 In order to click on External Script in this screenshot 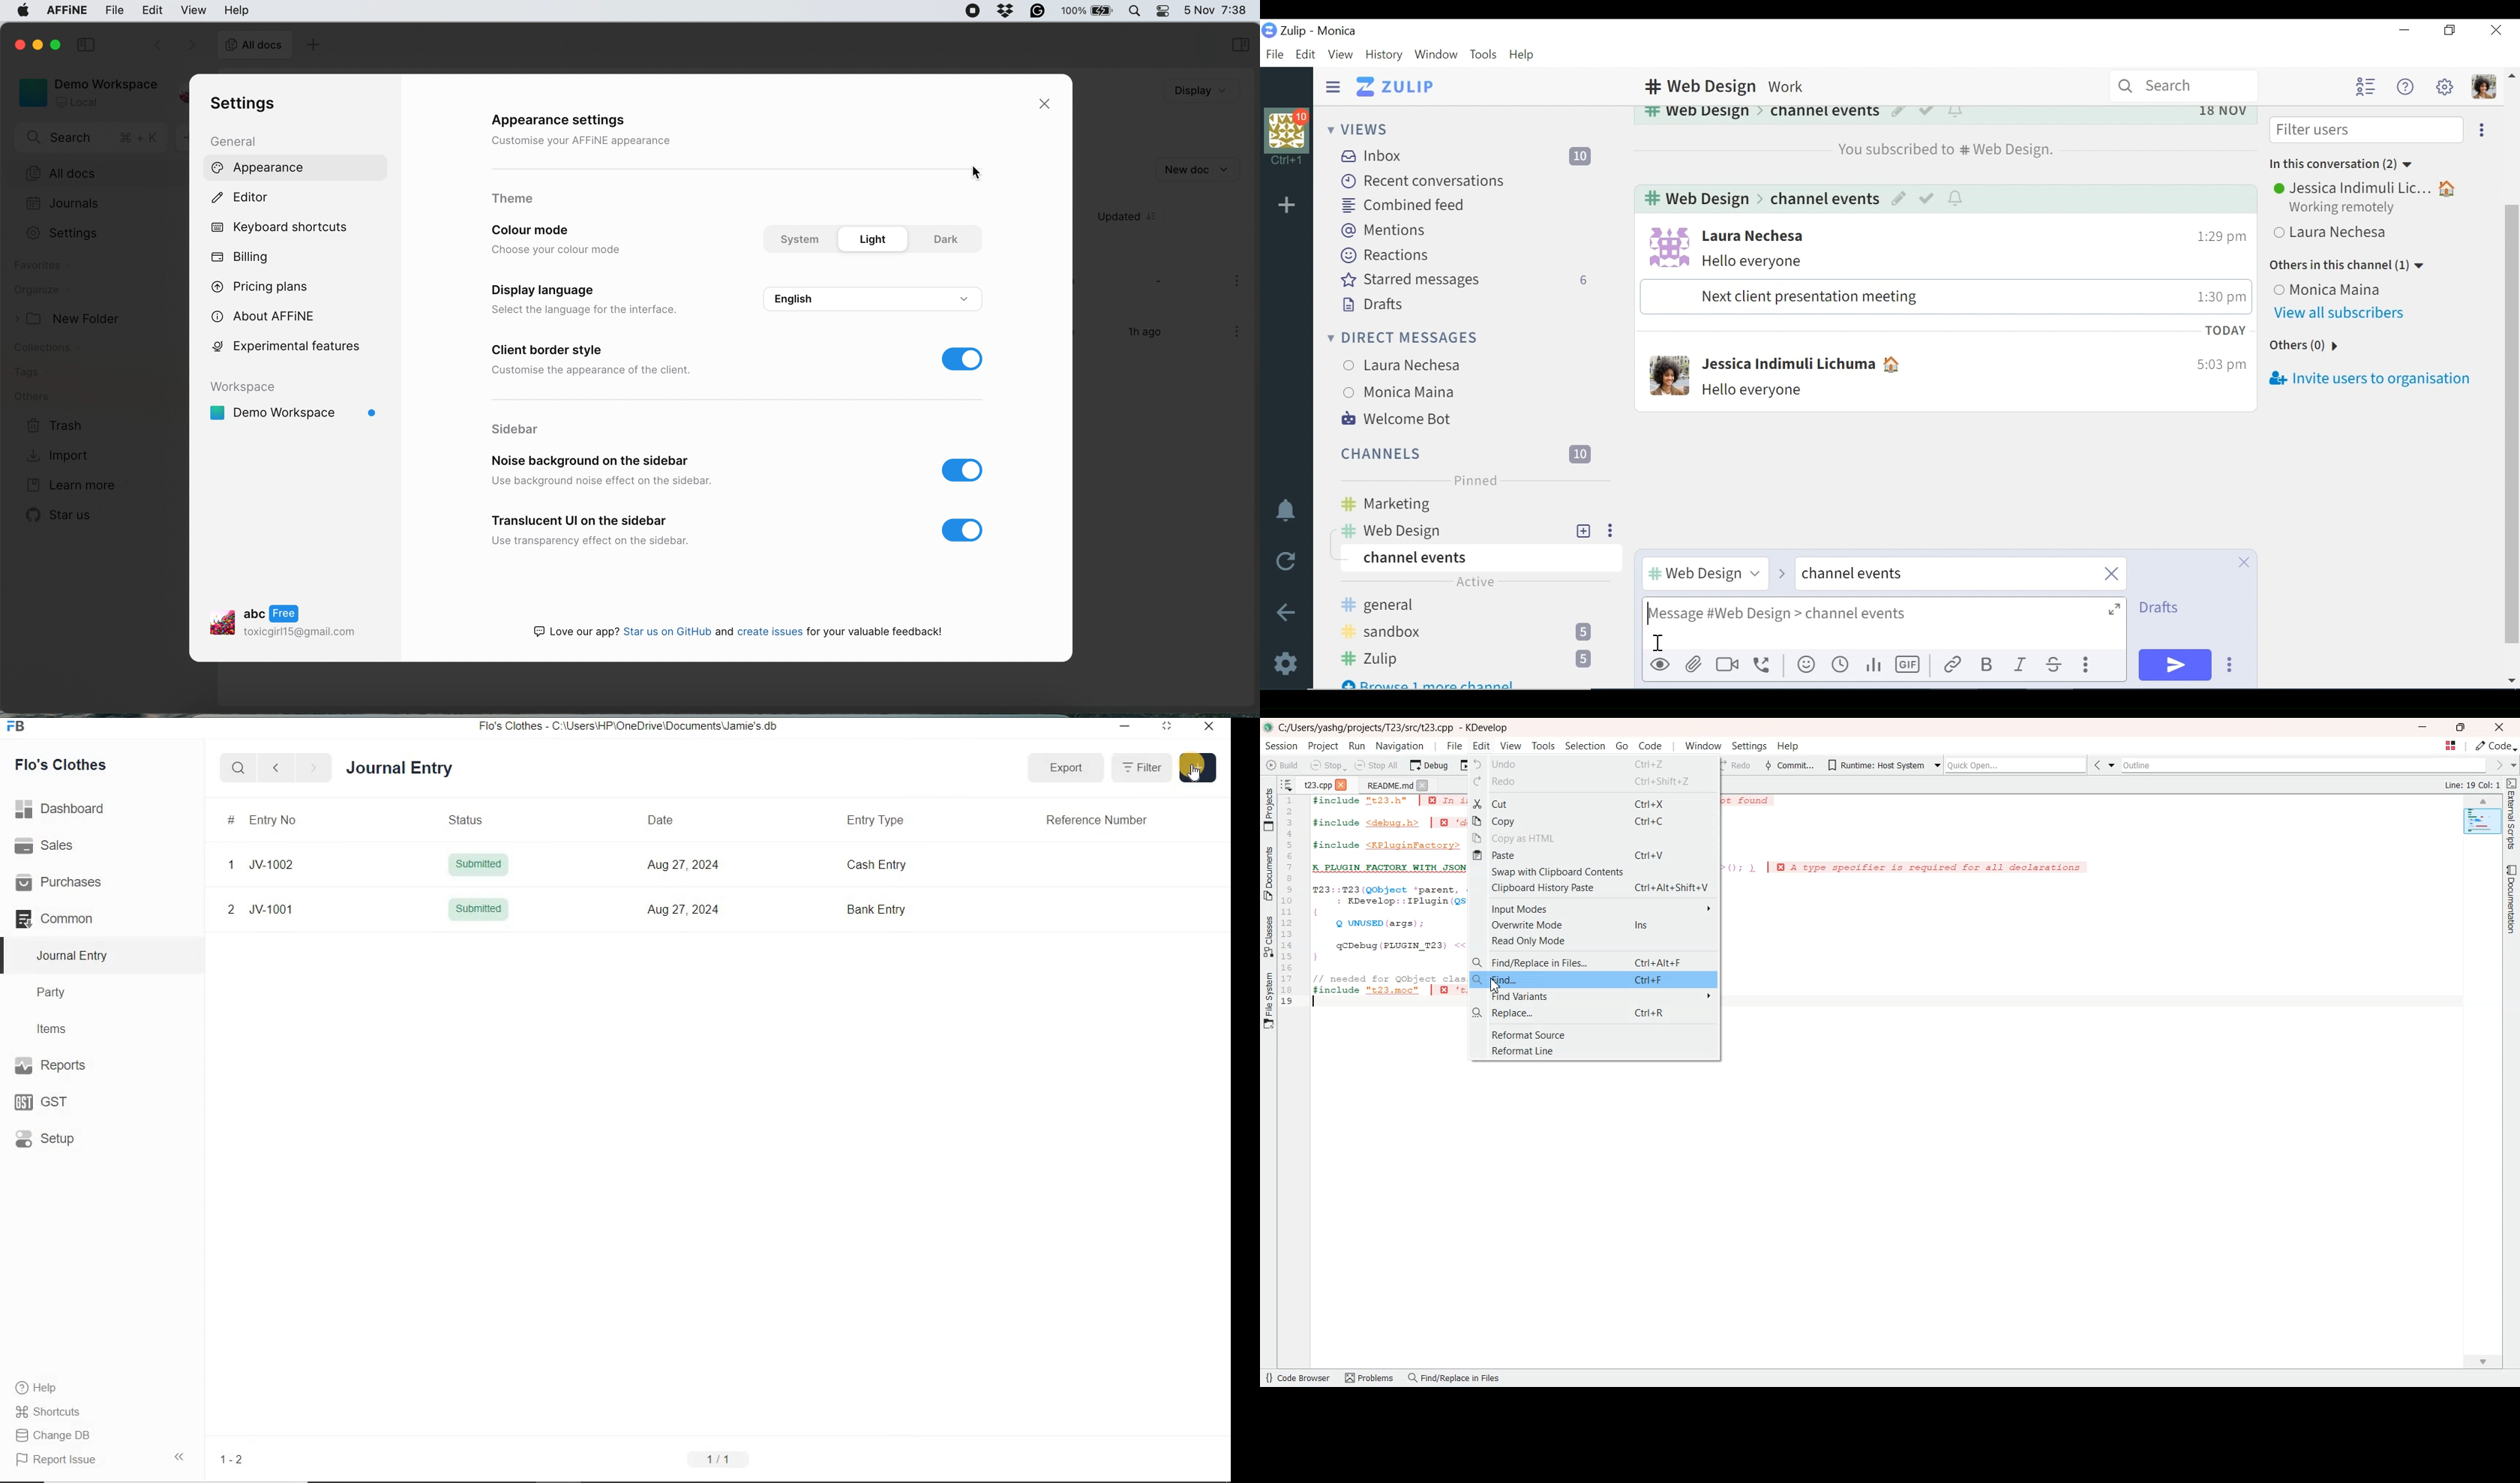, I will do `click(2512, 816)`.